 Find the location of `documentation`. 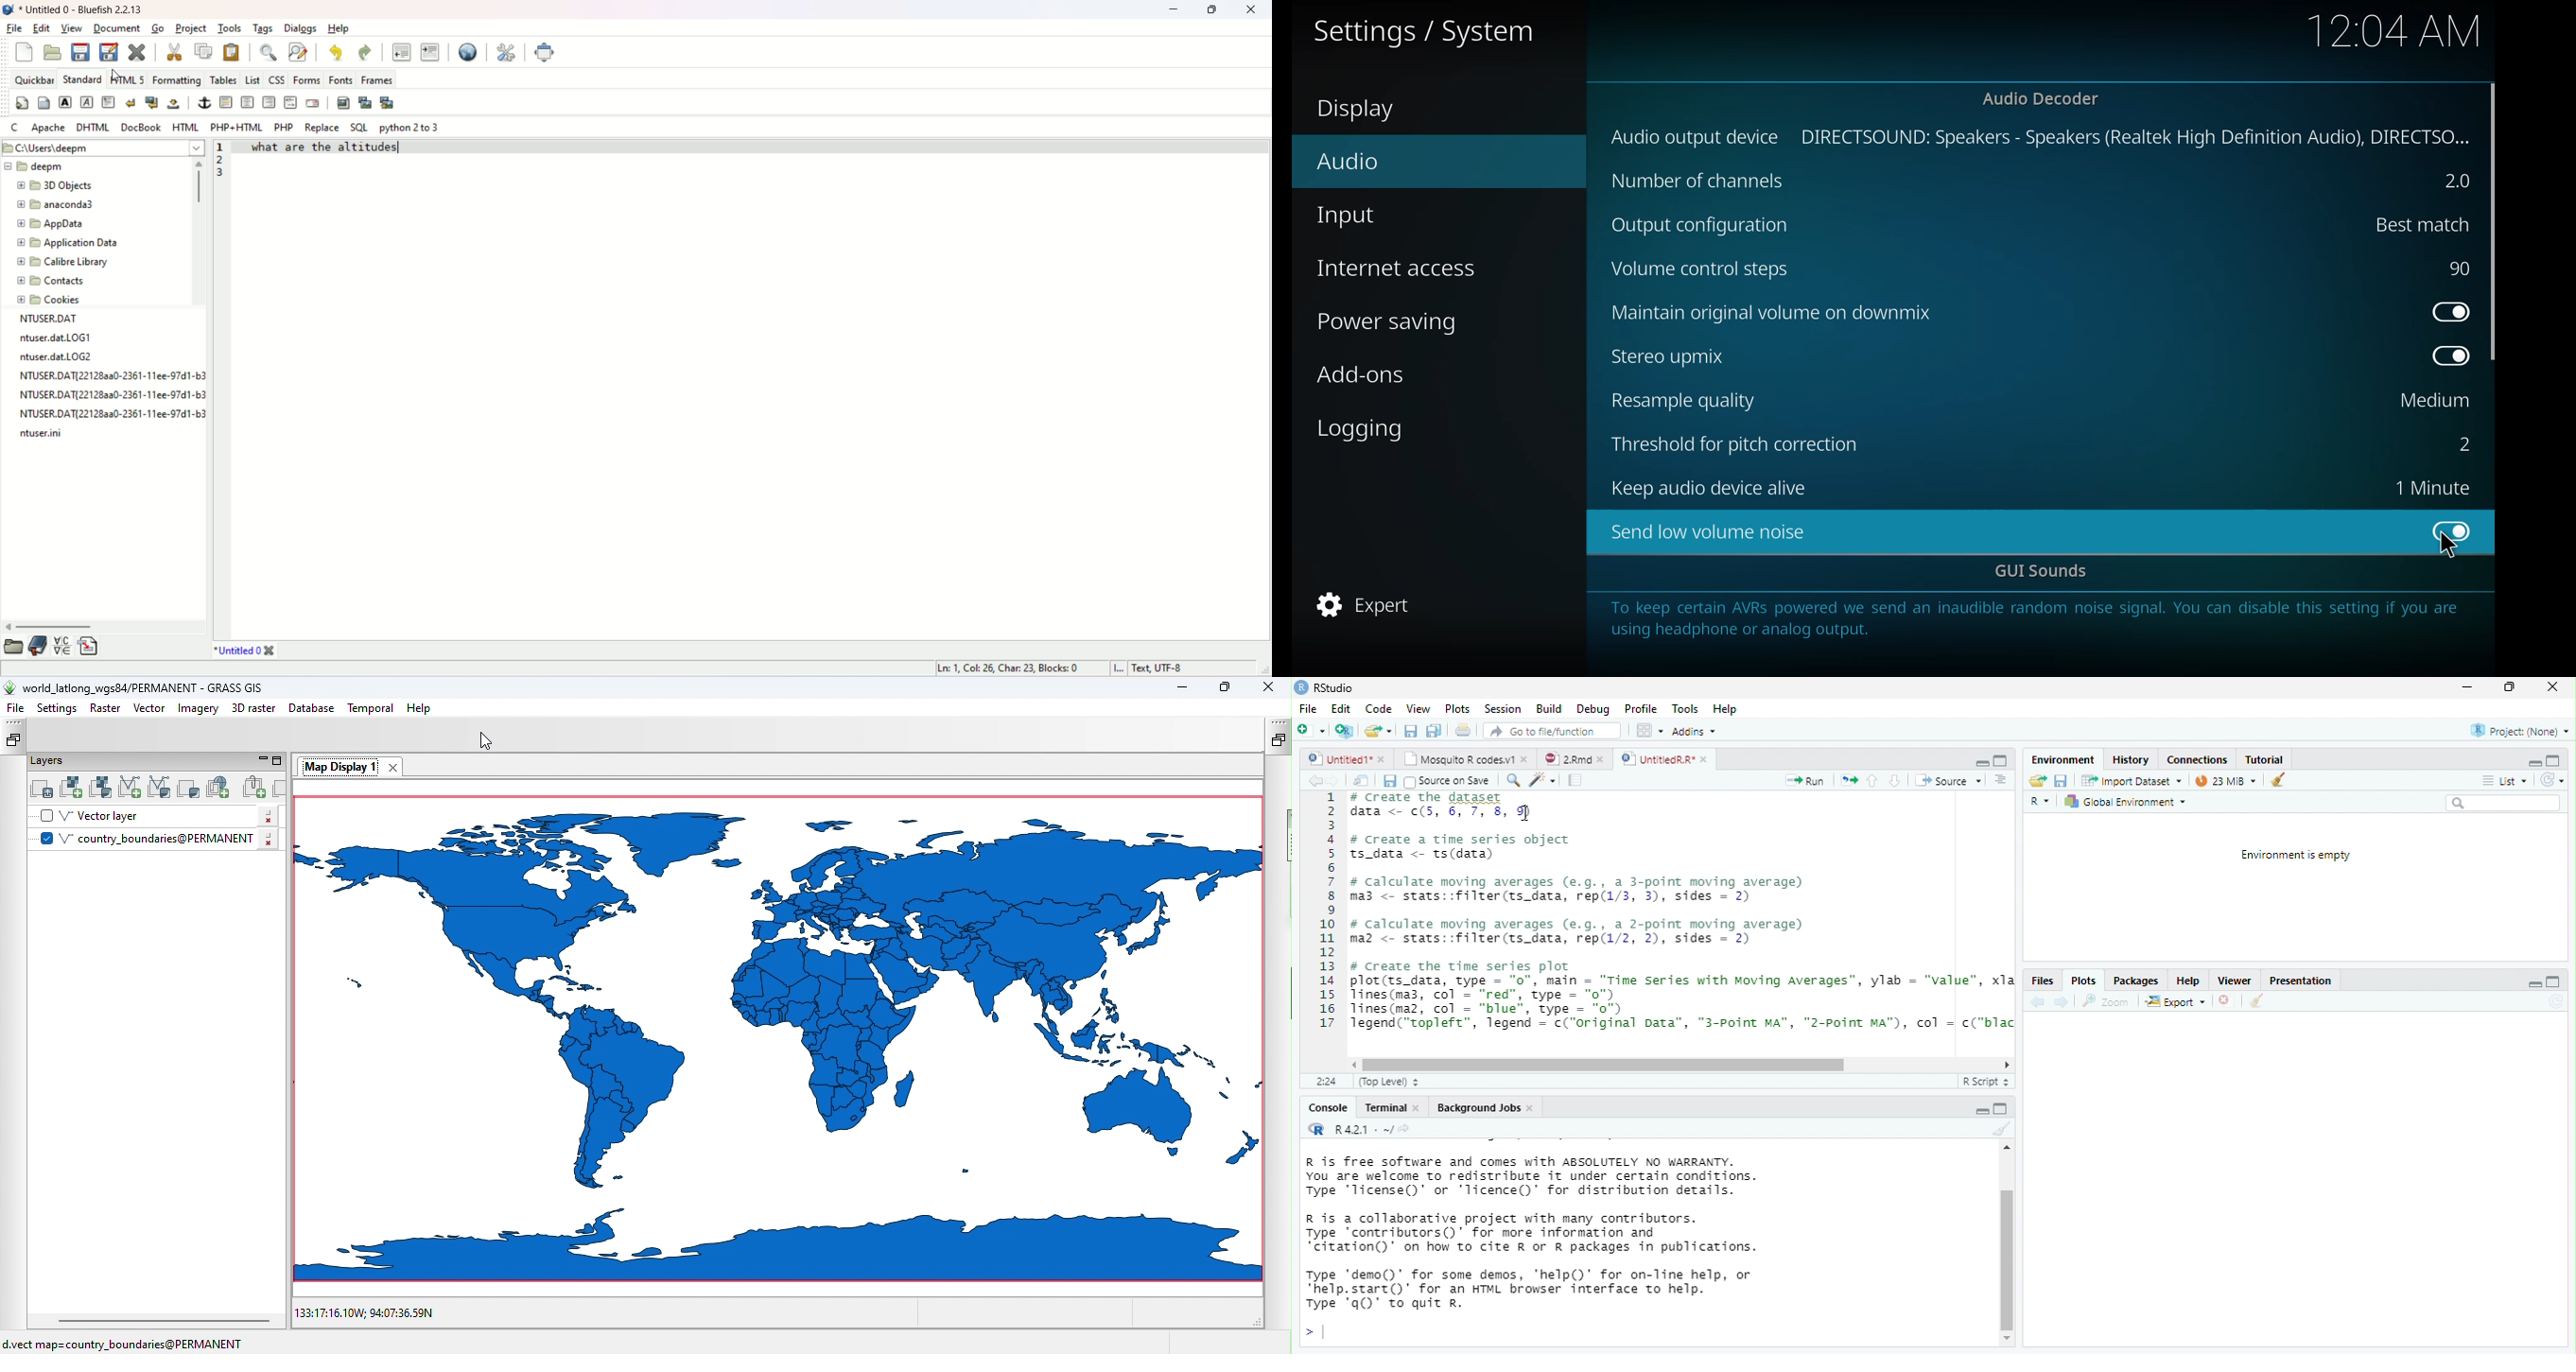

documentation is located at coordinates (36, 647).